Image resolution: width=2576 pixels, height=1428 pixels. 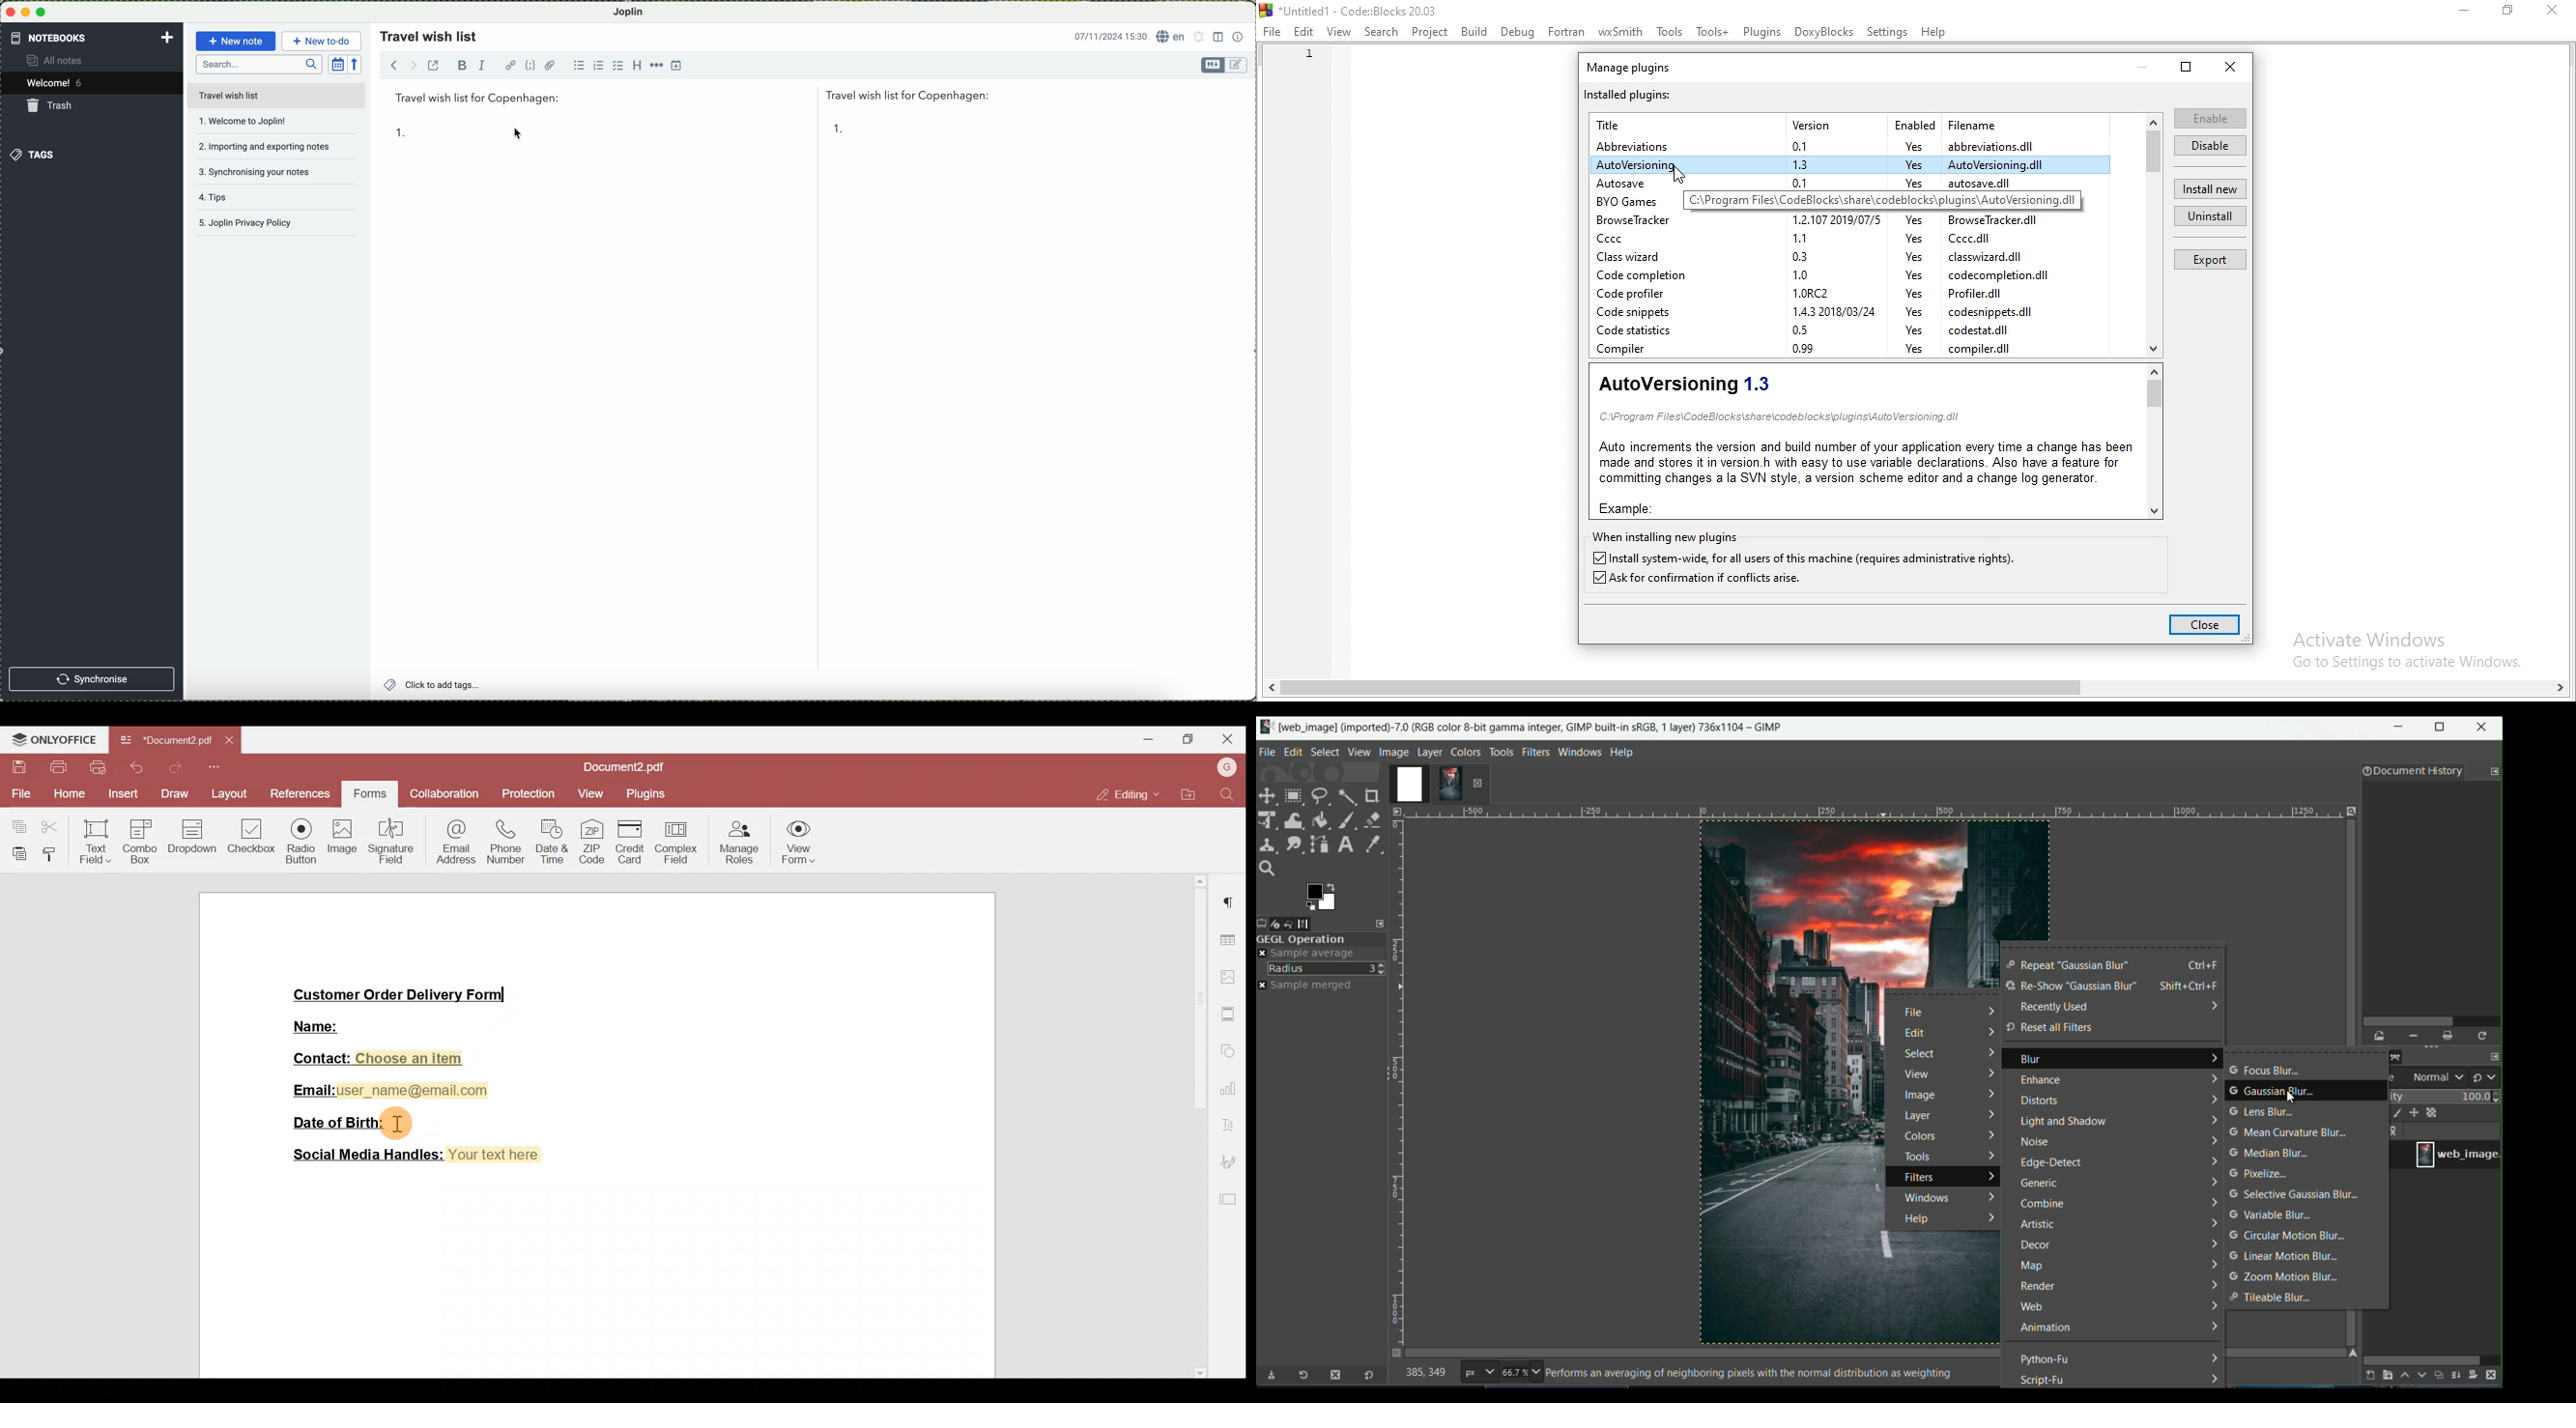 I want to click on Fortran, so click(x=1566, y=33).